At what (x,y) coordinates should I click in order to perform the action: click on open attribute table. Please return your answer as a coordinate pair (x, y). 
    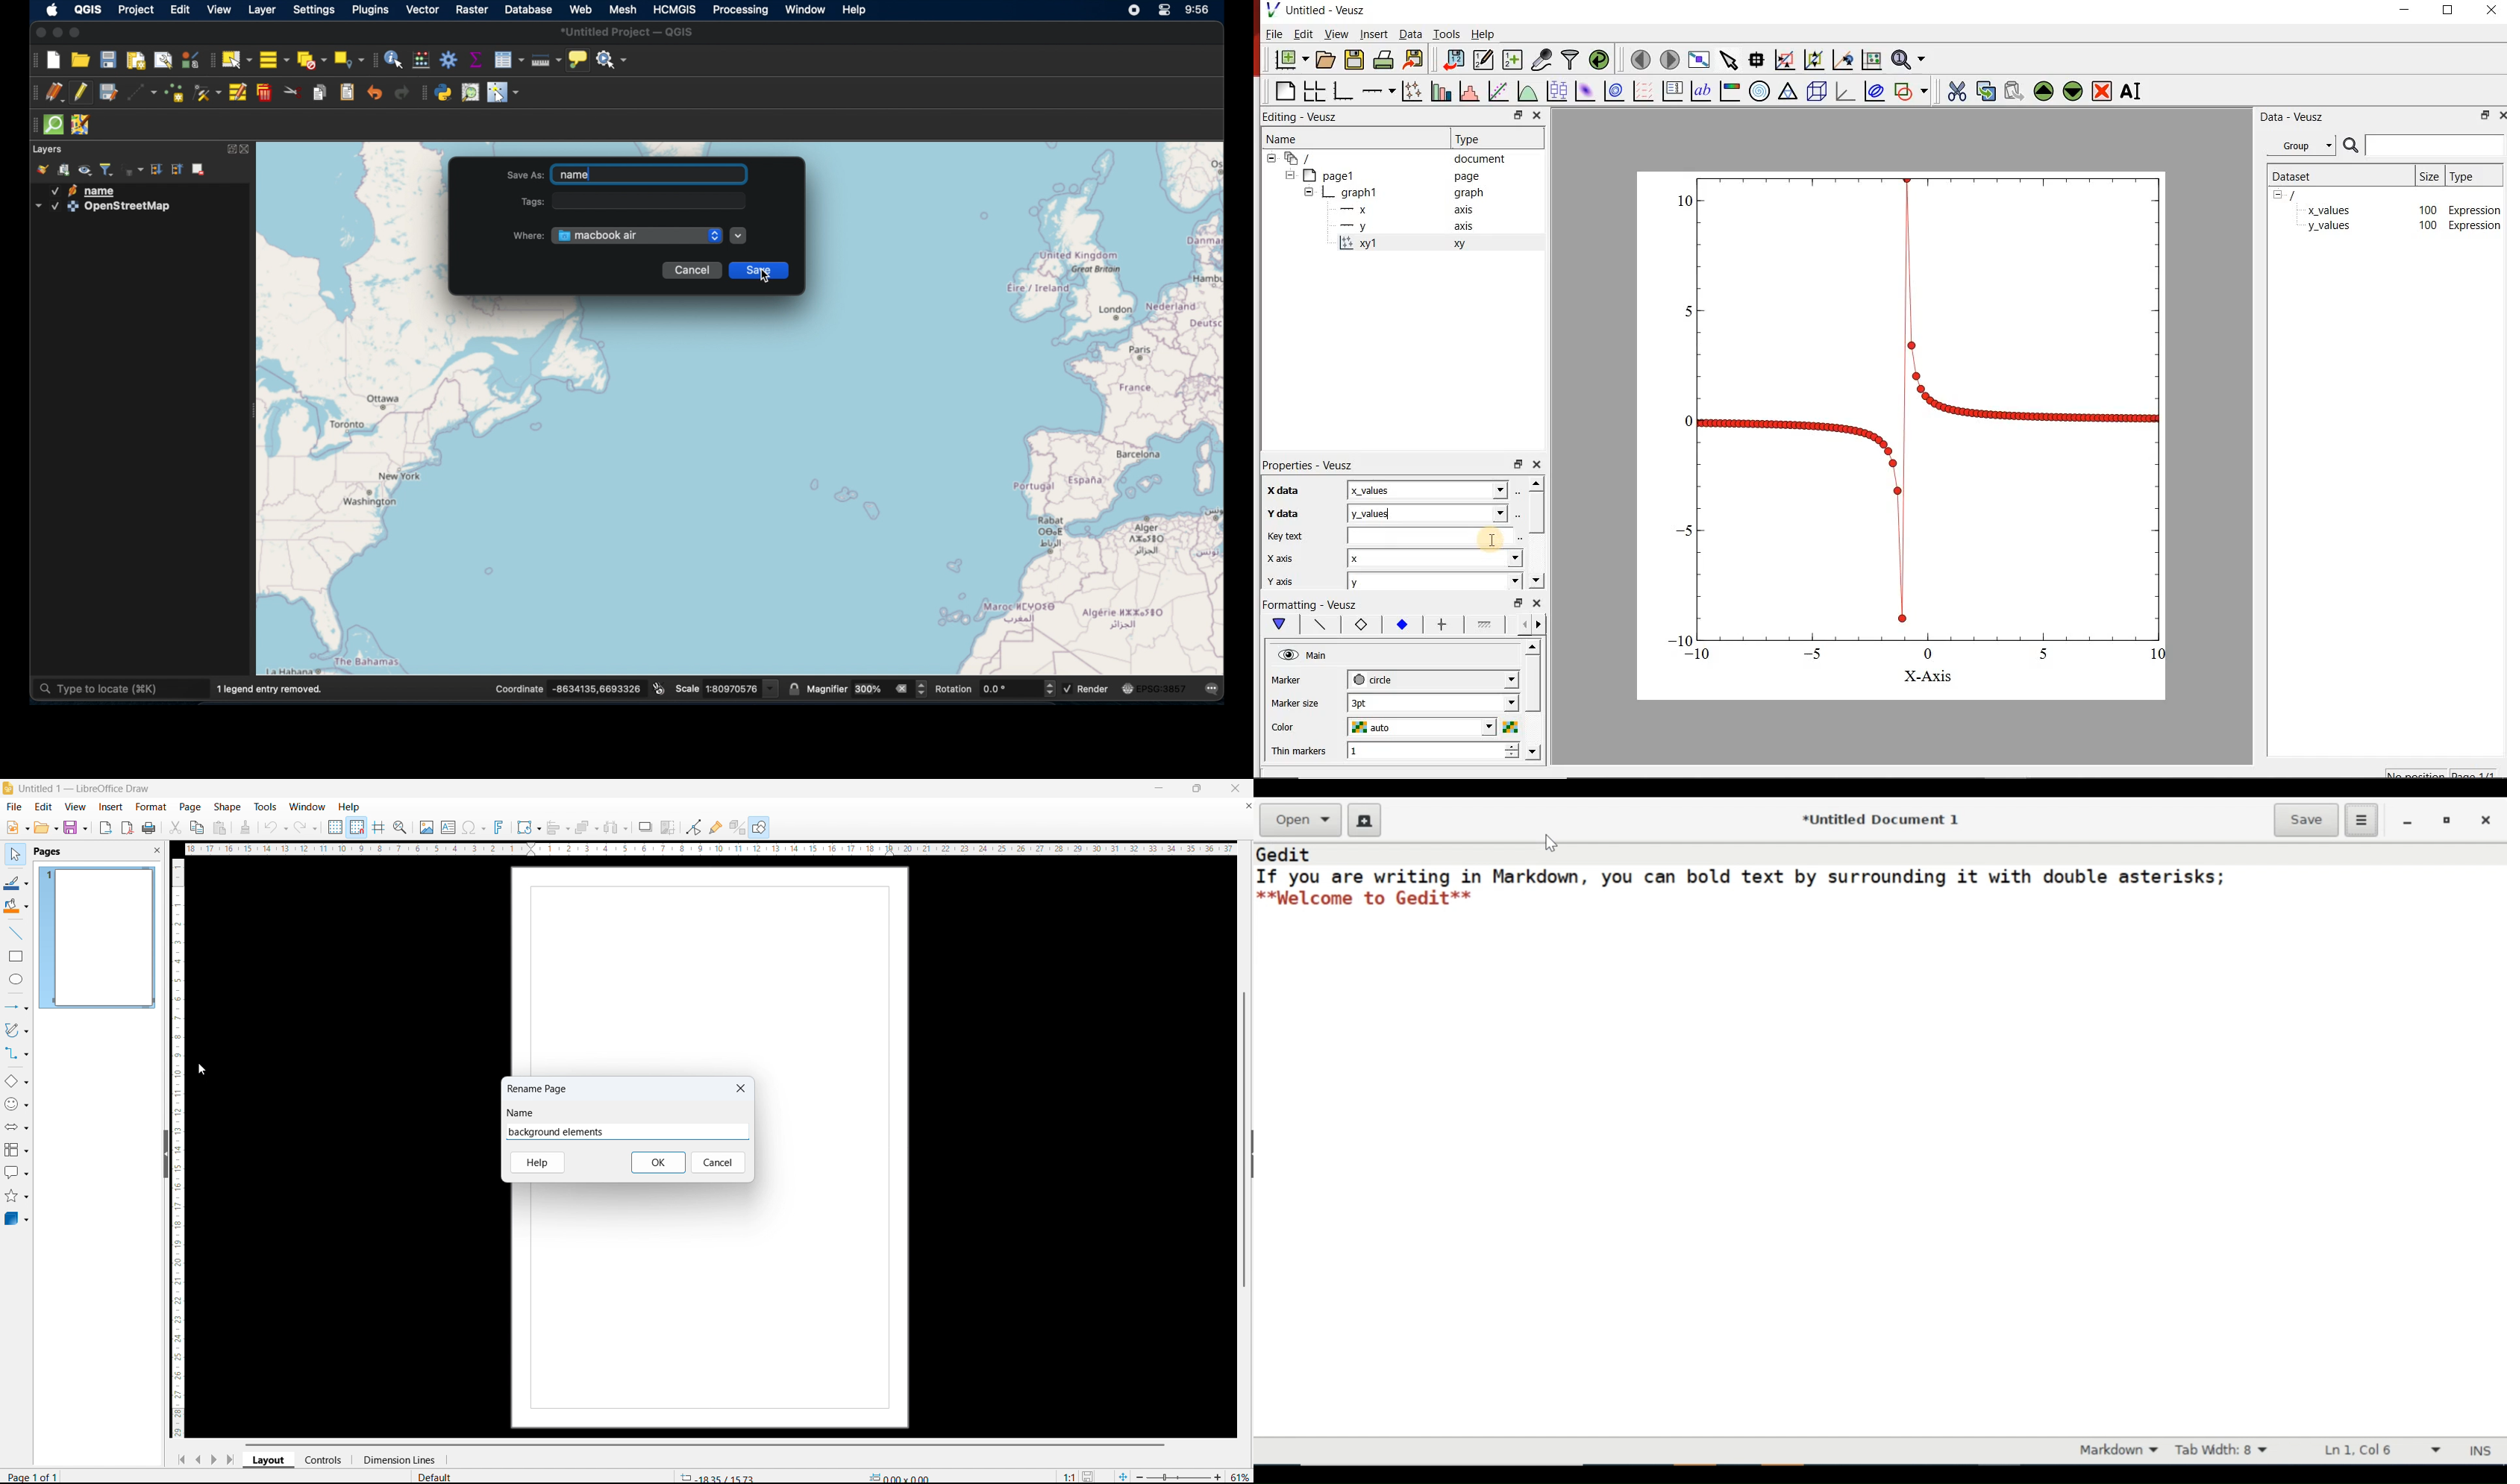
    Looking at the image, I should click on (509, 60).